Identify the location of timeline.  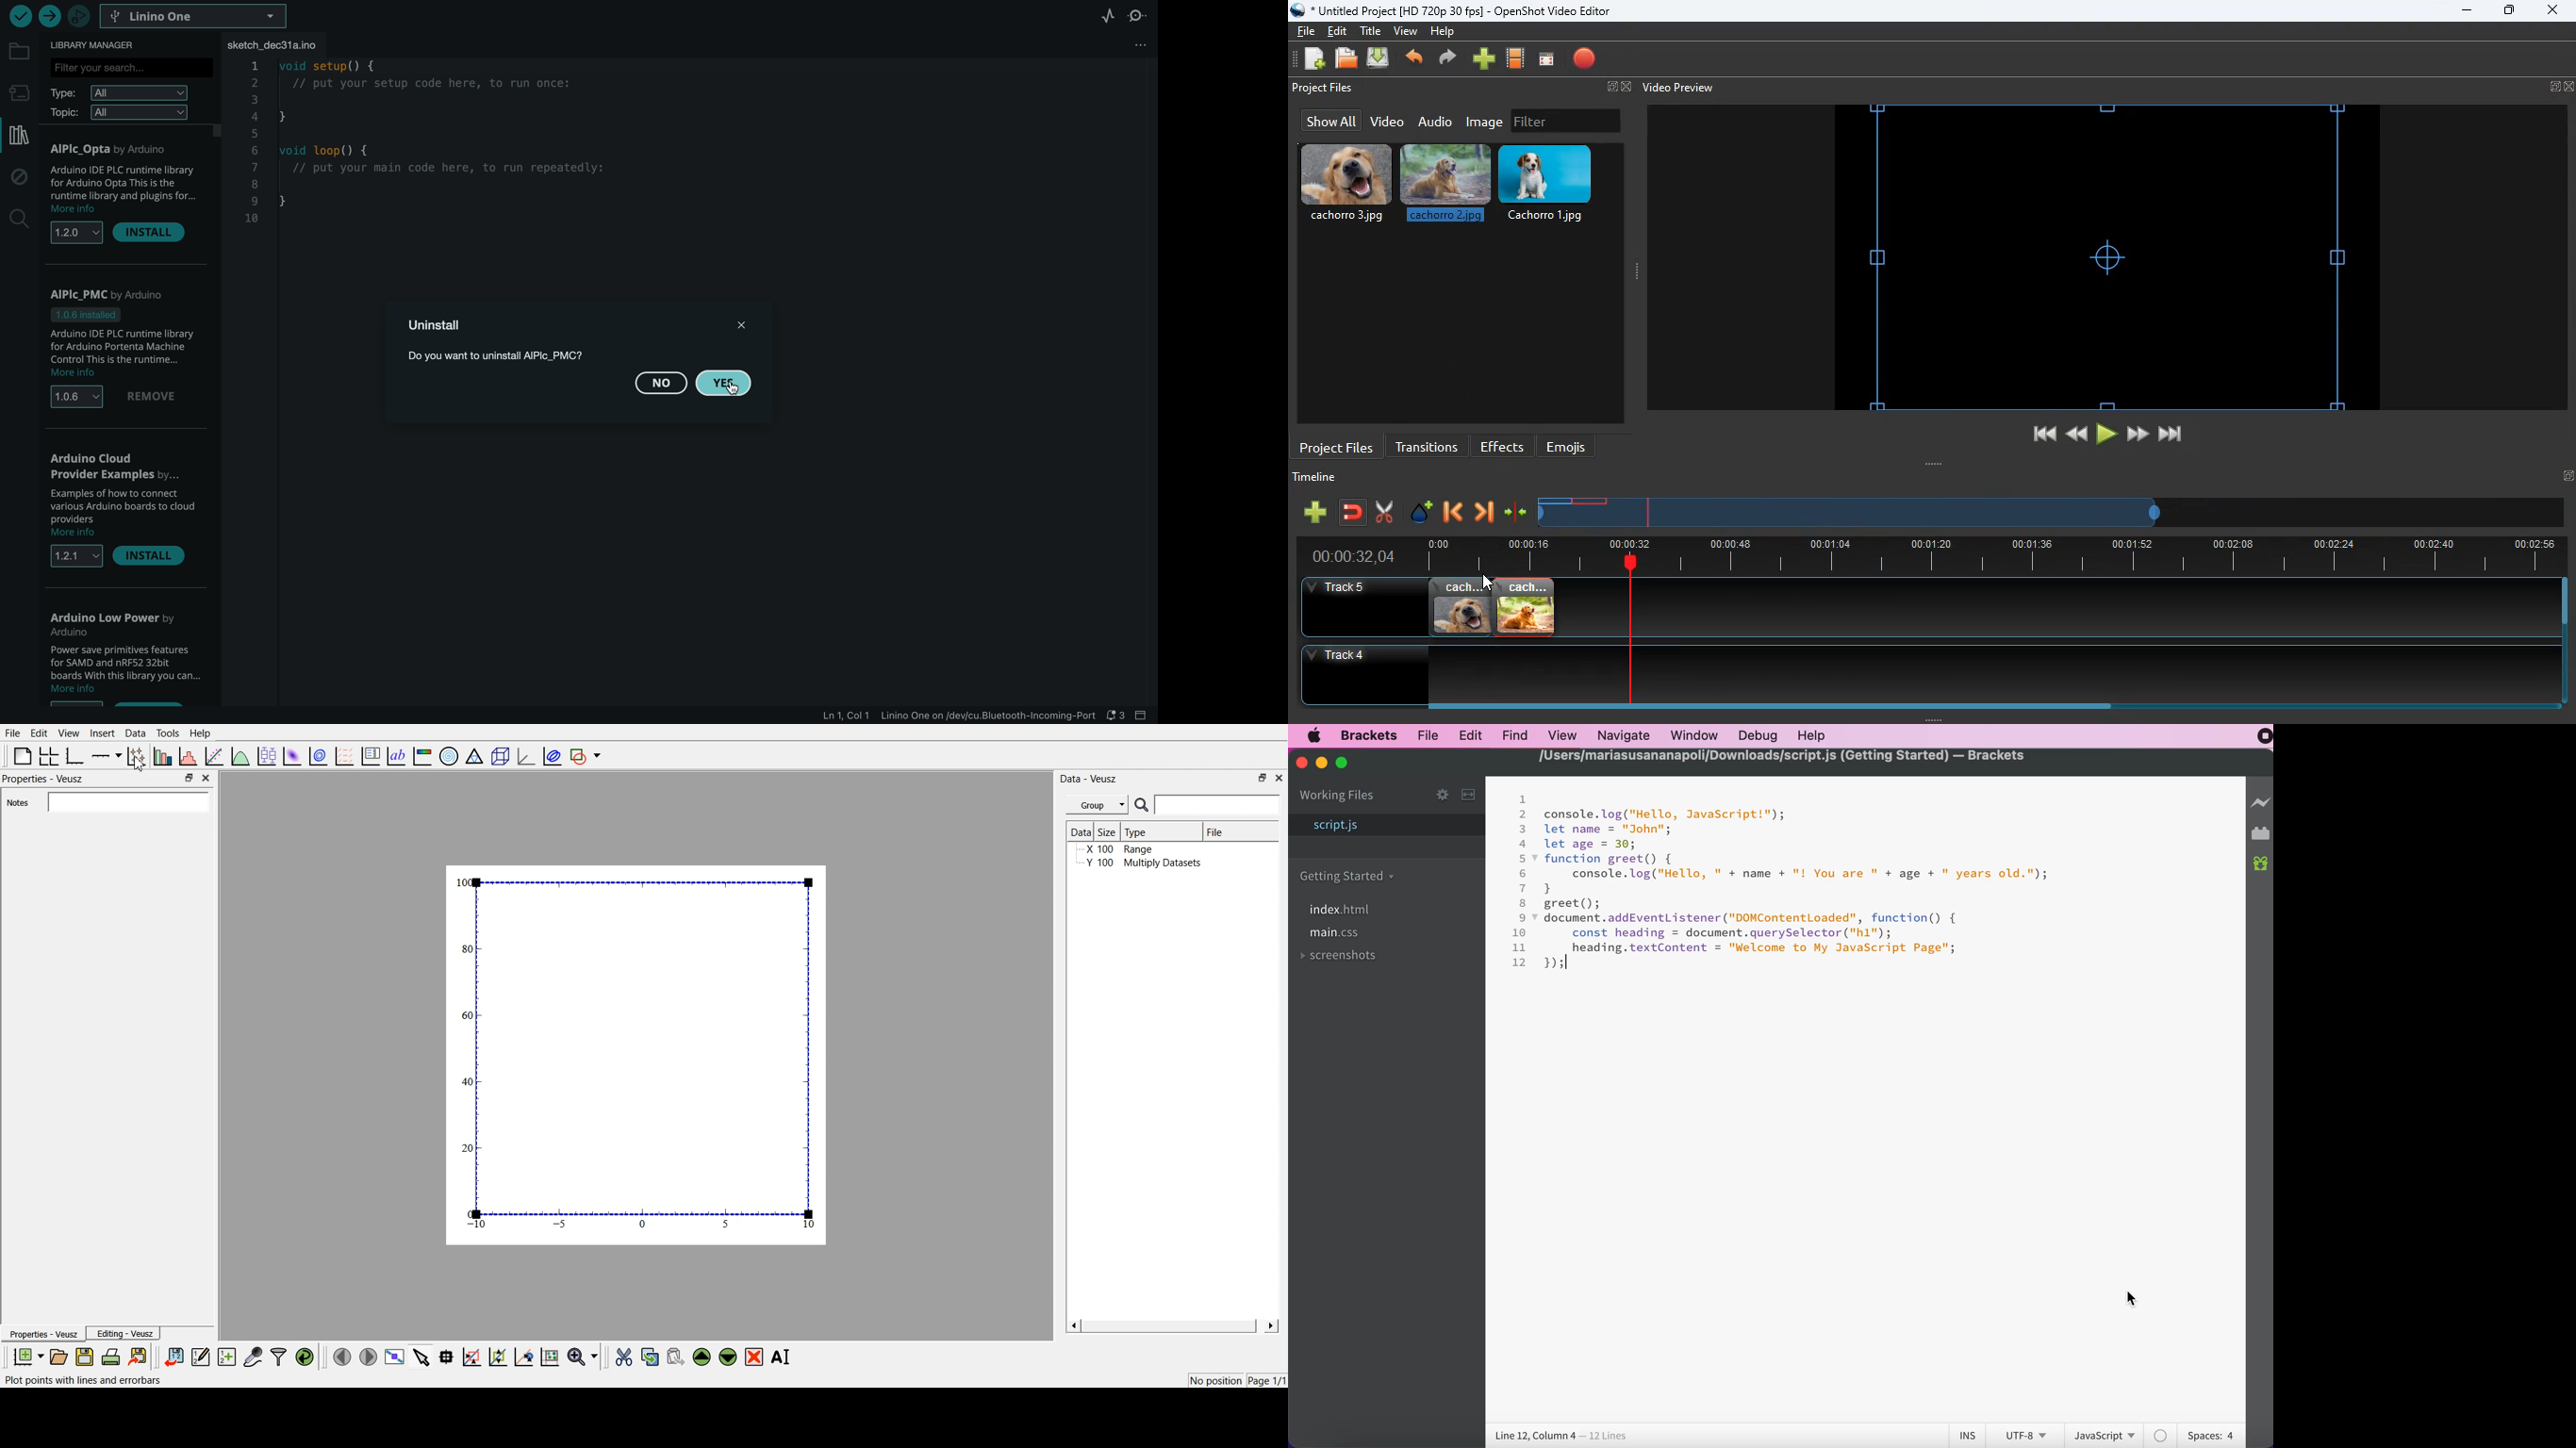
(1319, 480).